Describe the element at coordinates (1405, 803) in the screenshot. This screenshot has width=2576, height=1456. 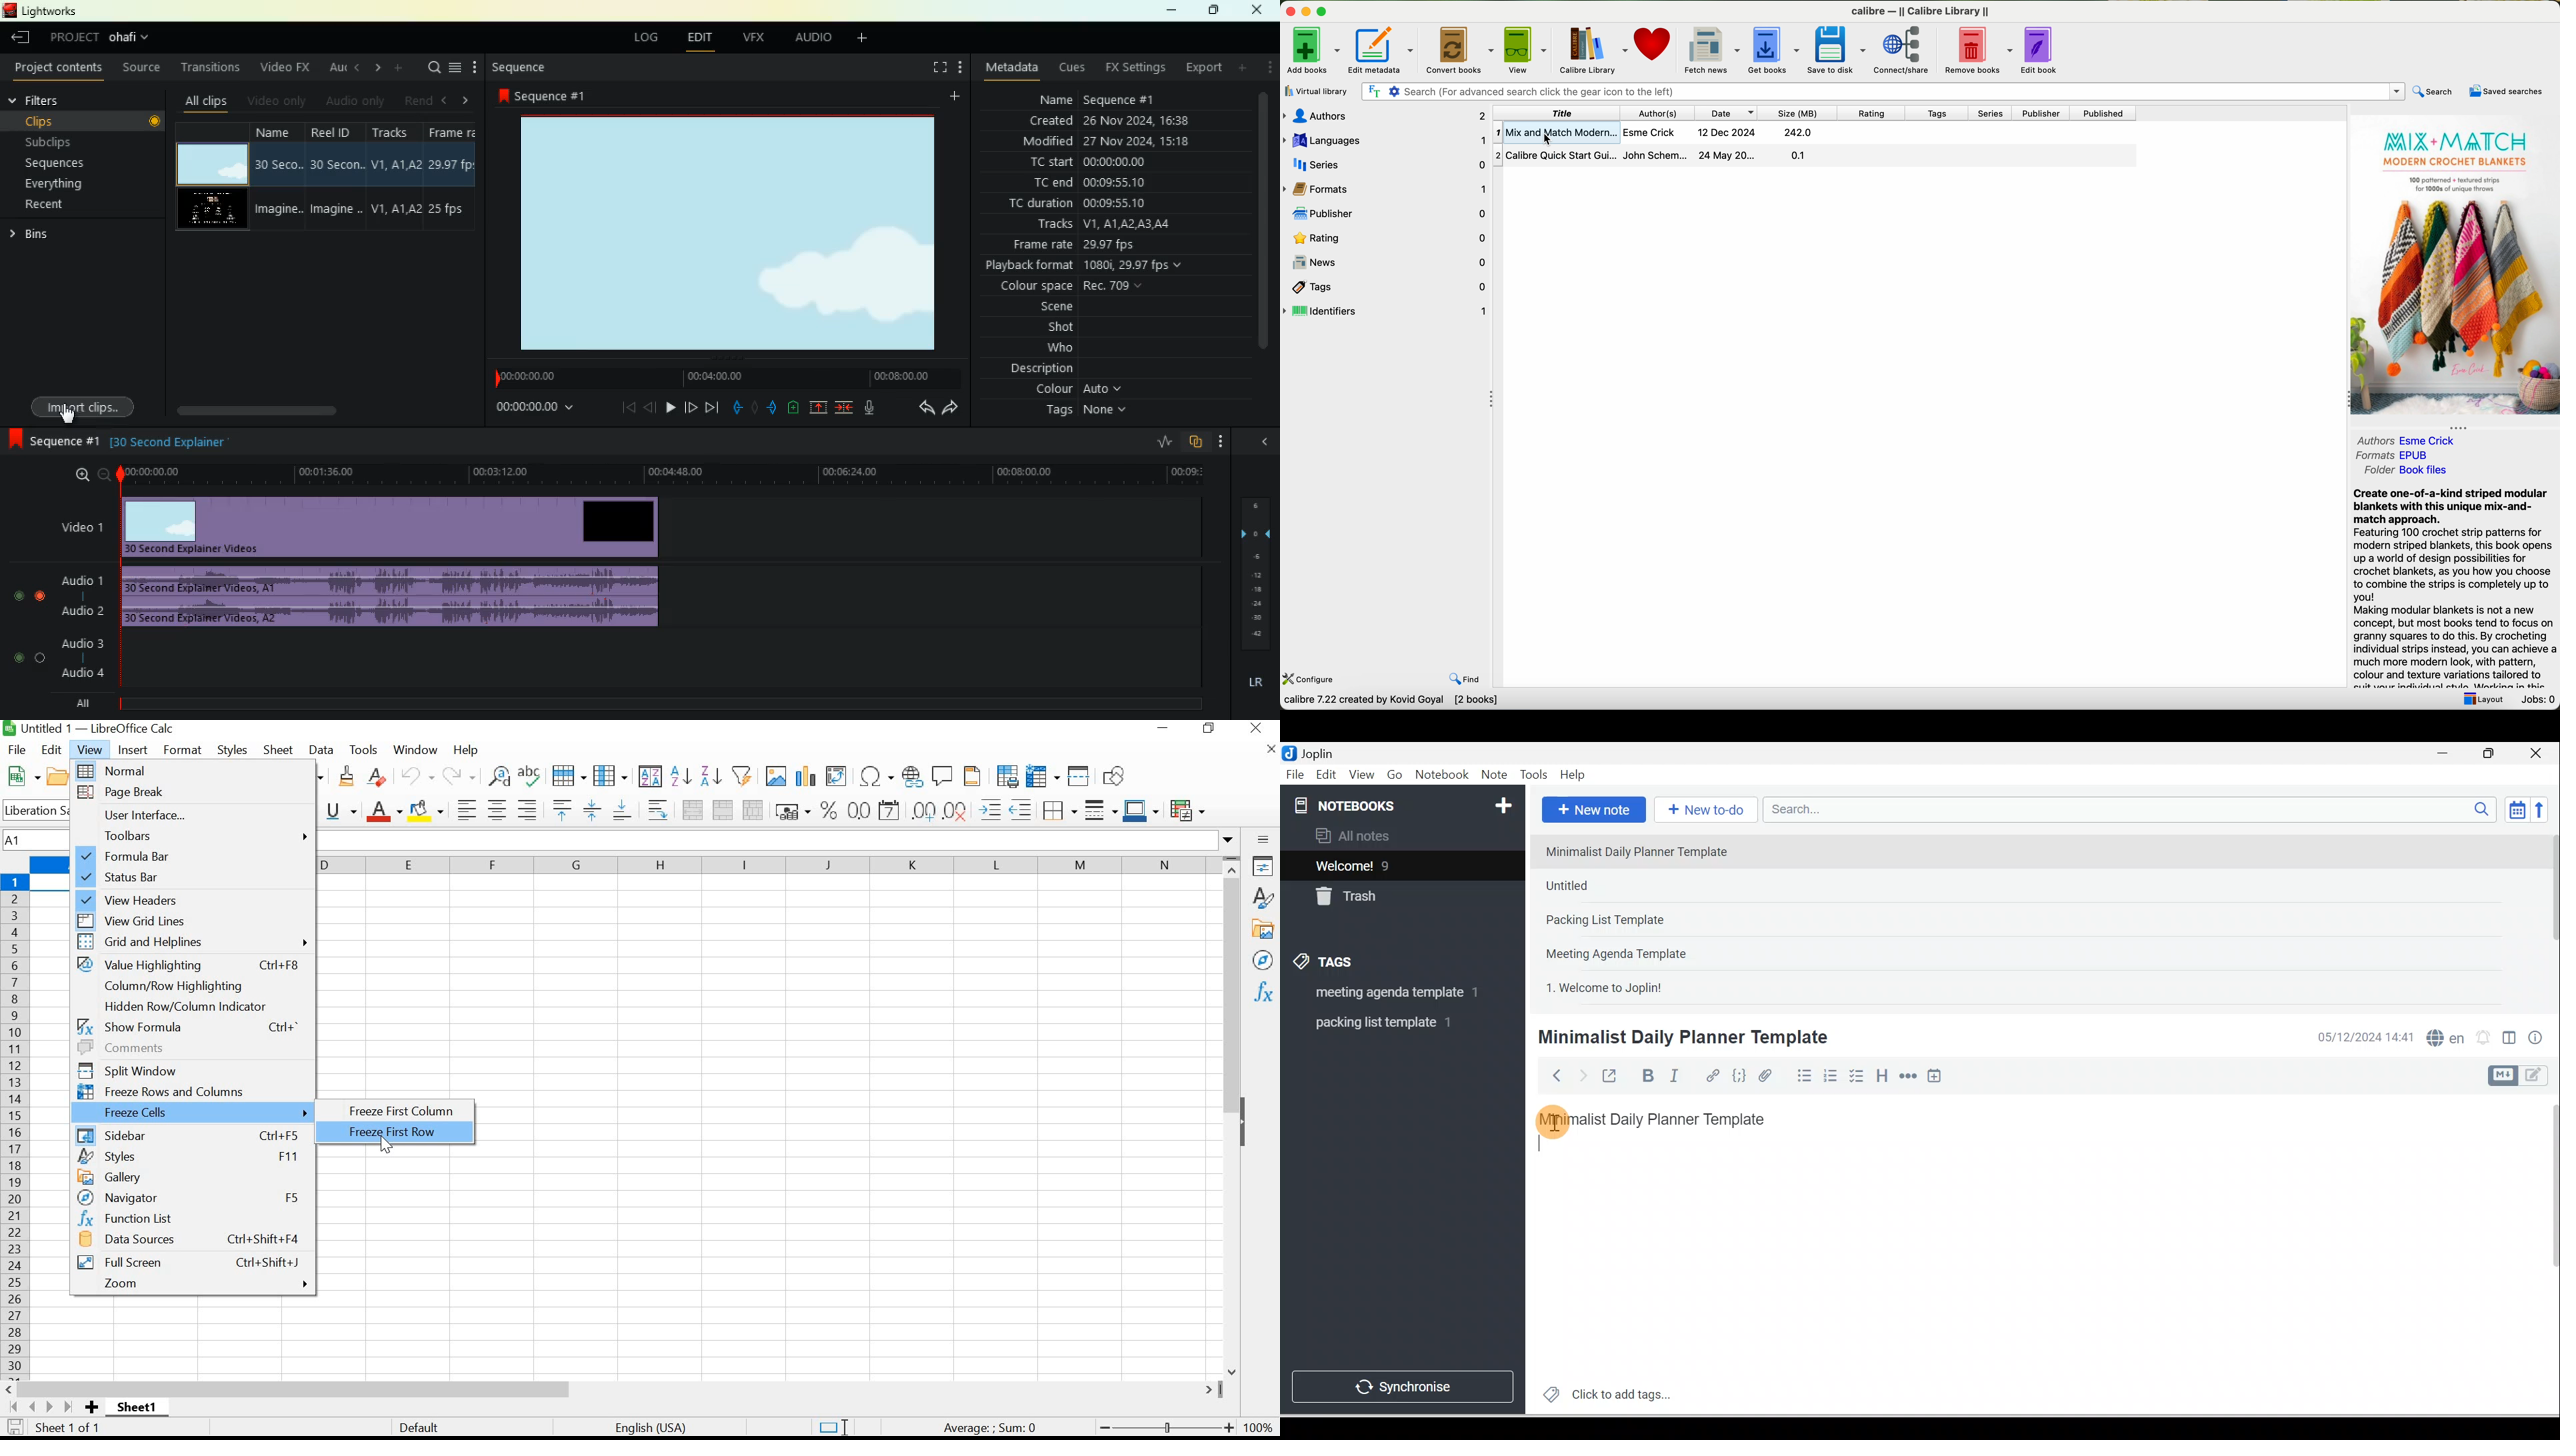
I see `Notebooks` at that location.